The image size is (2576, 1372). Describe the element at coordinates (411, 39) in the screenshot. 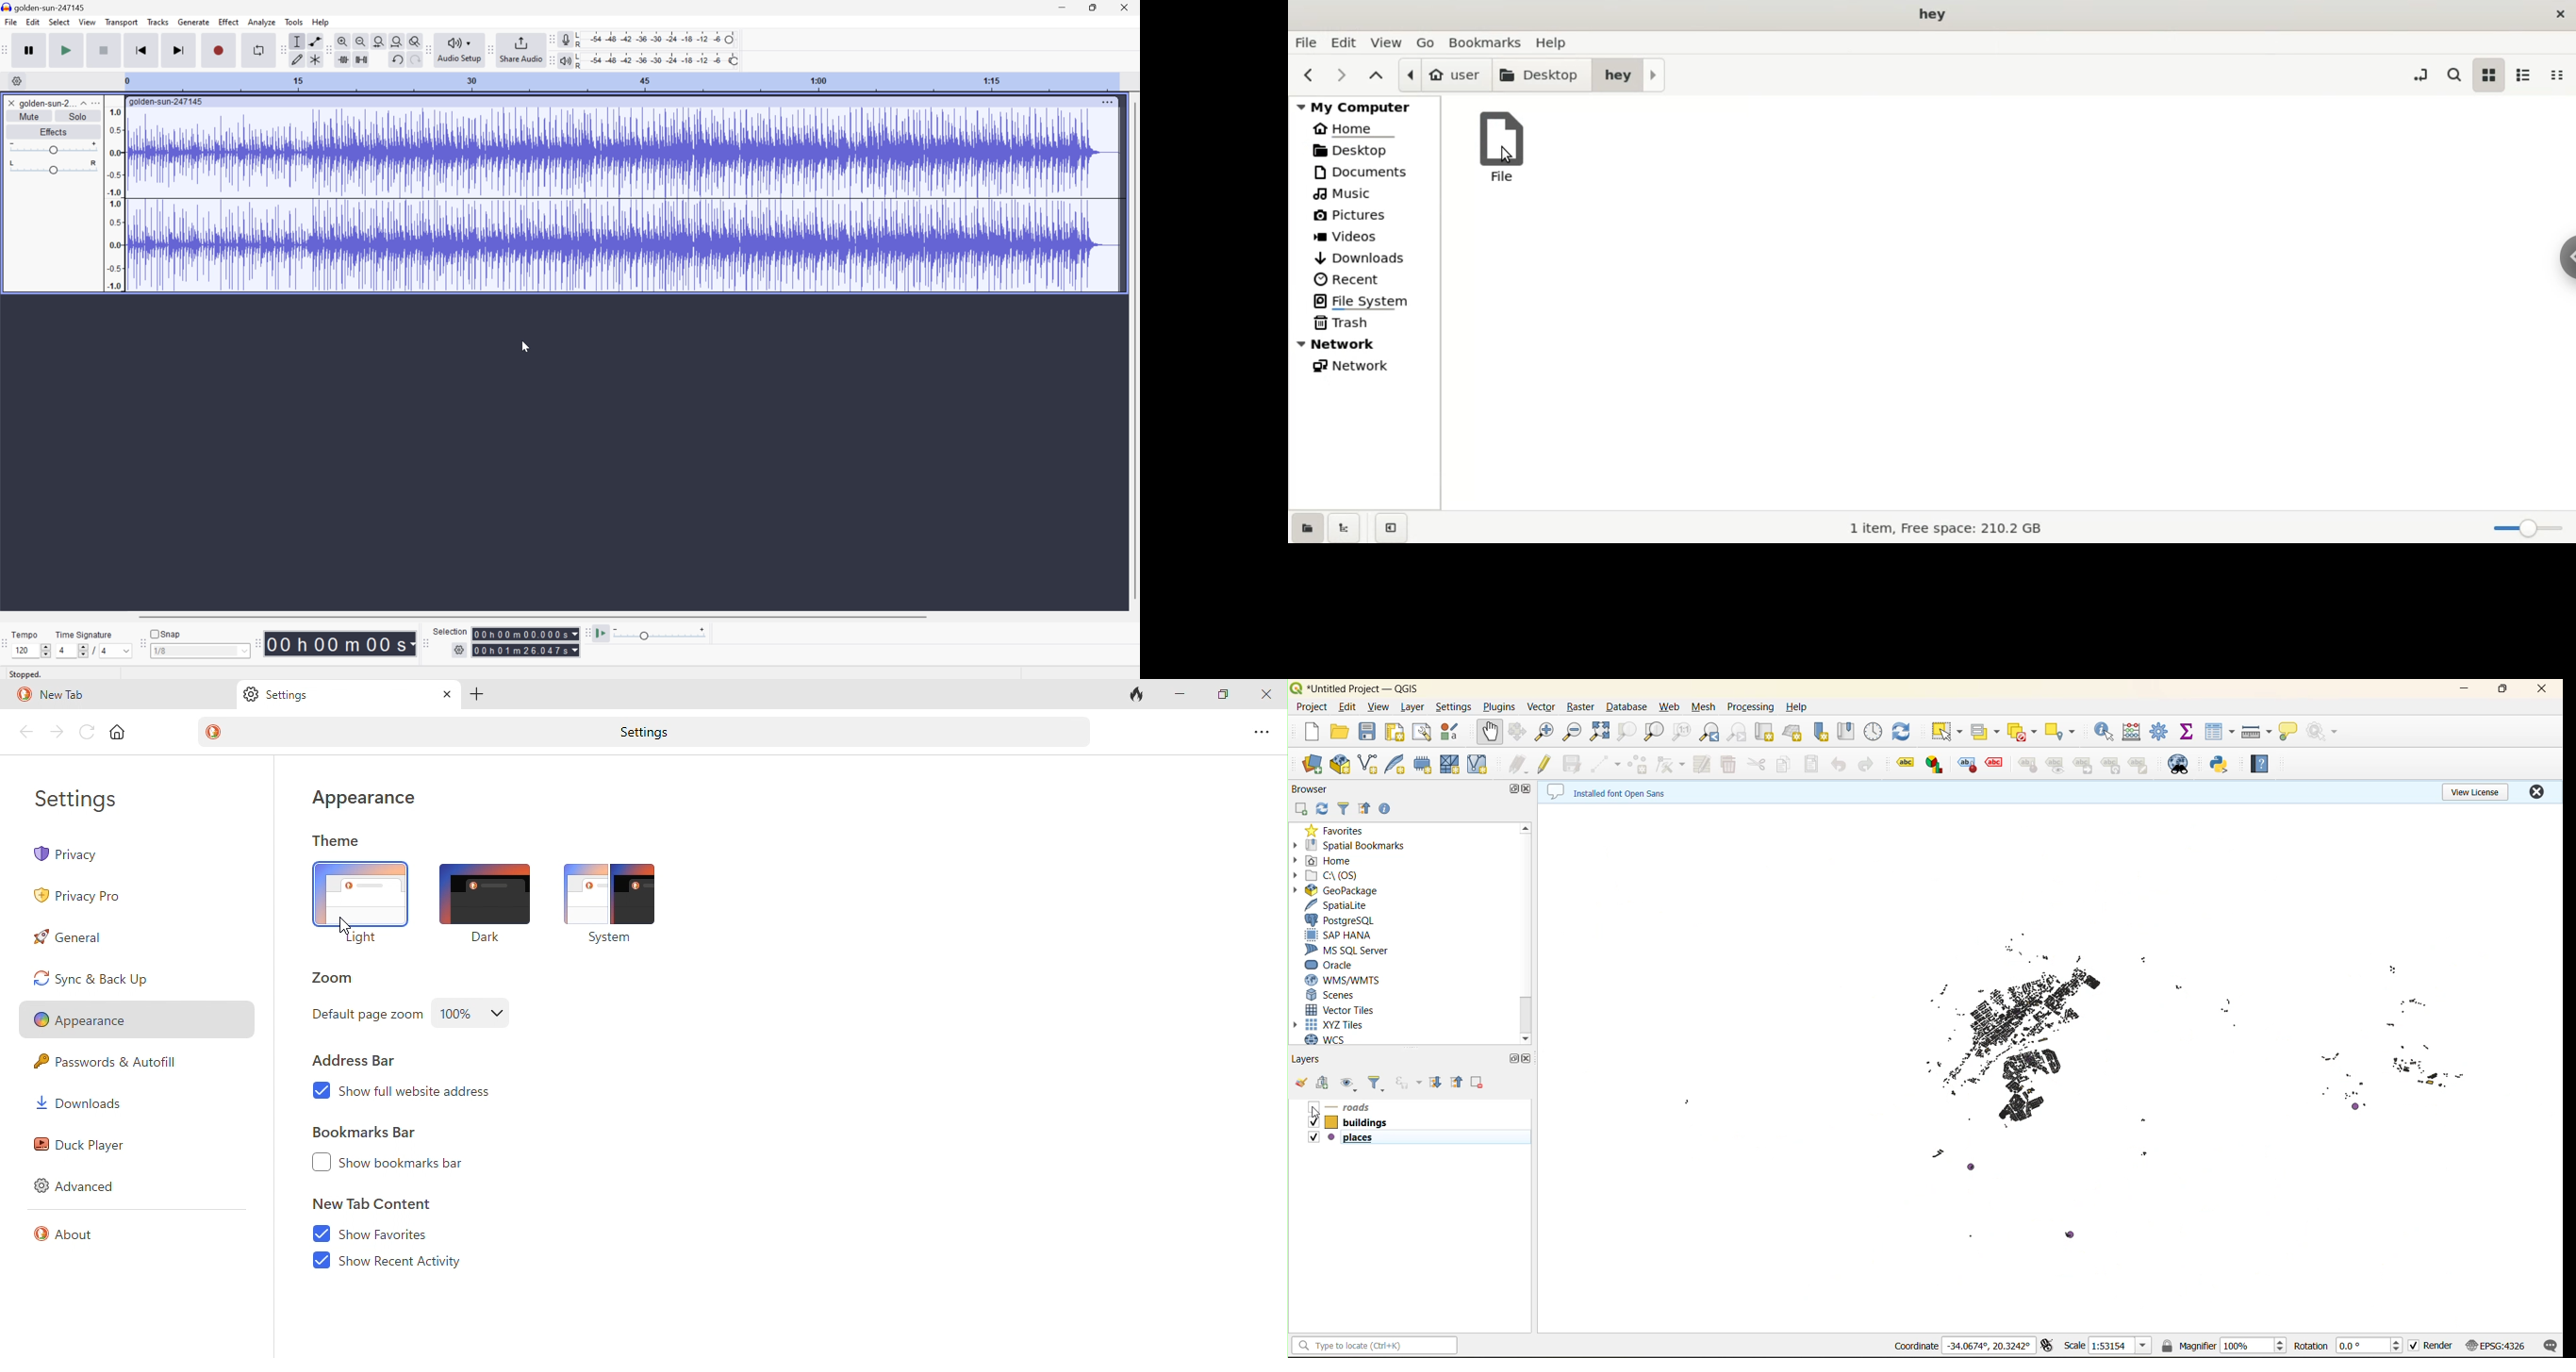

I see `Zoom toggle` at that location.